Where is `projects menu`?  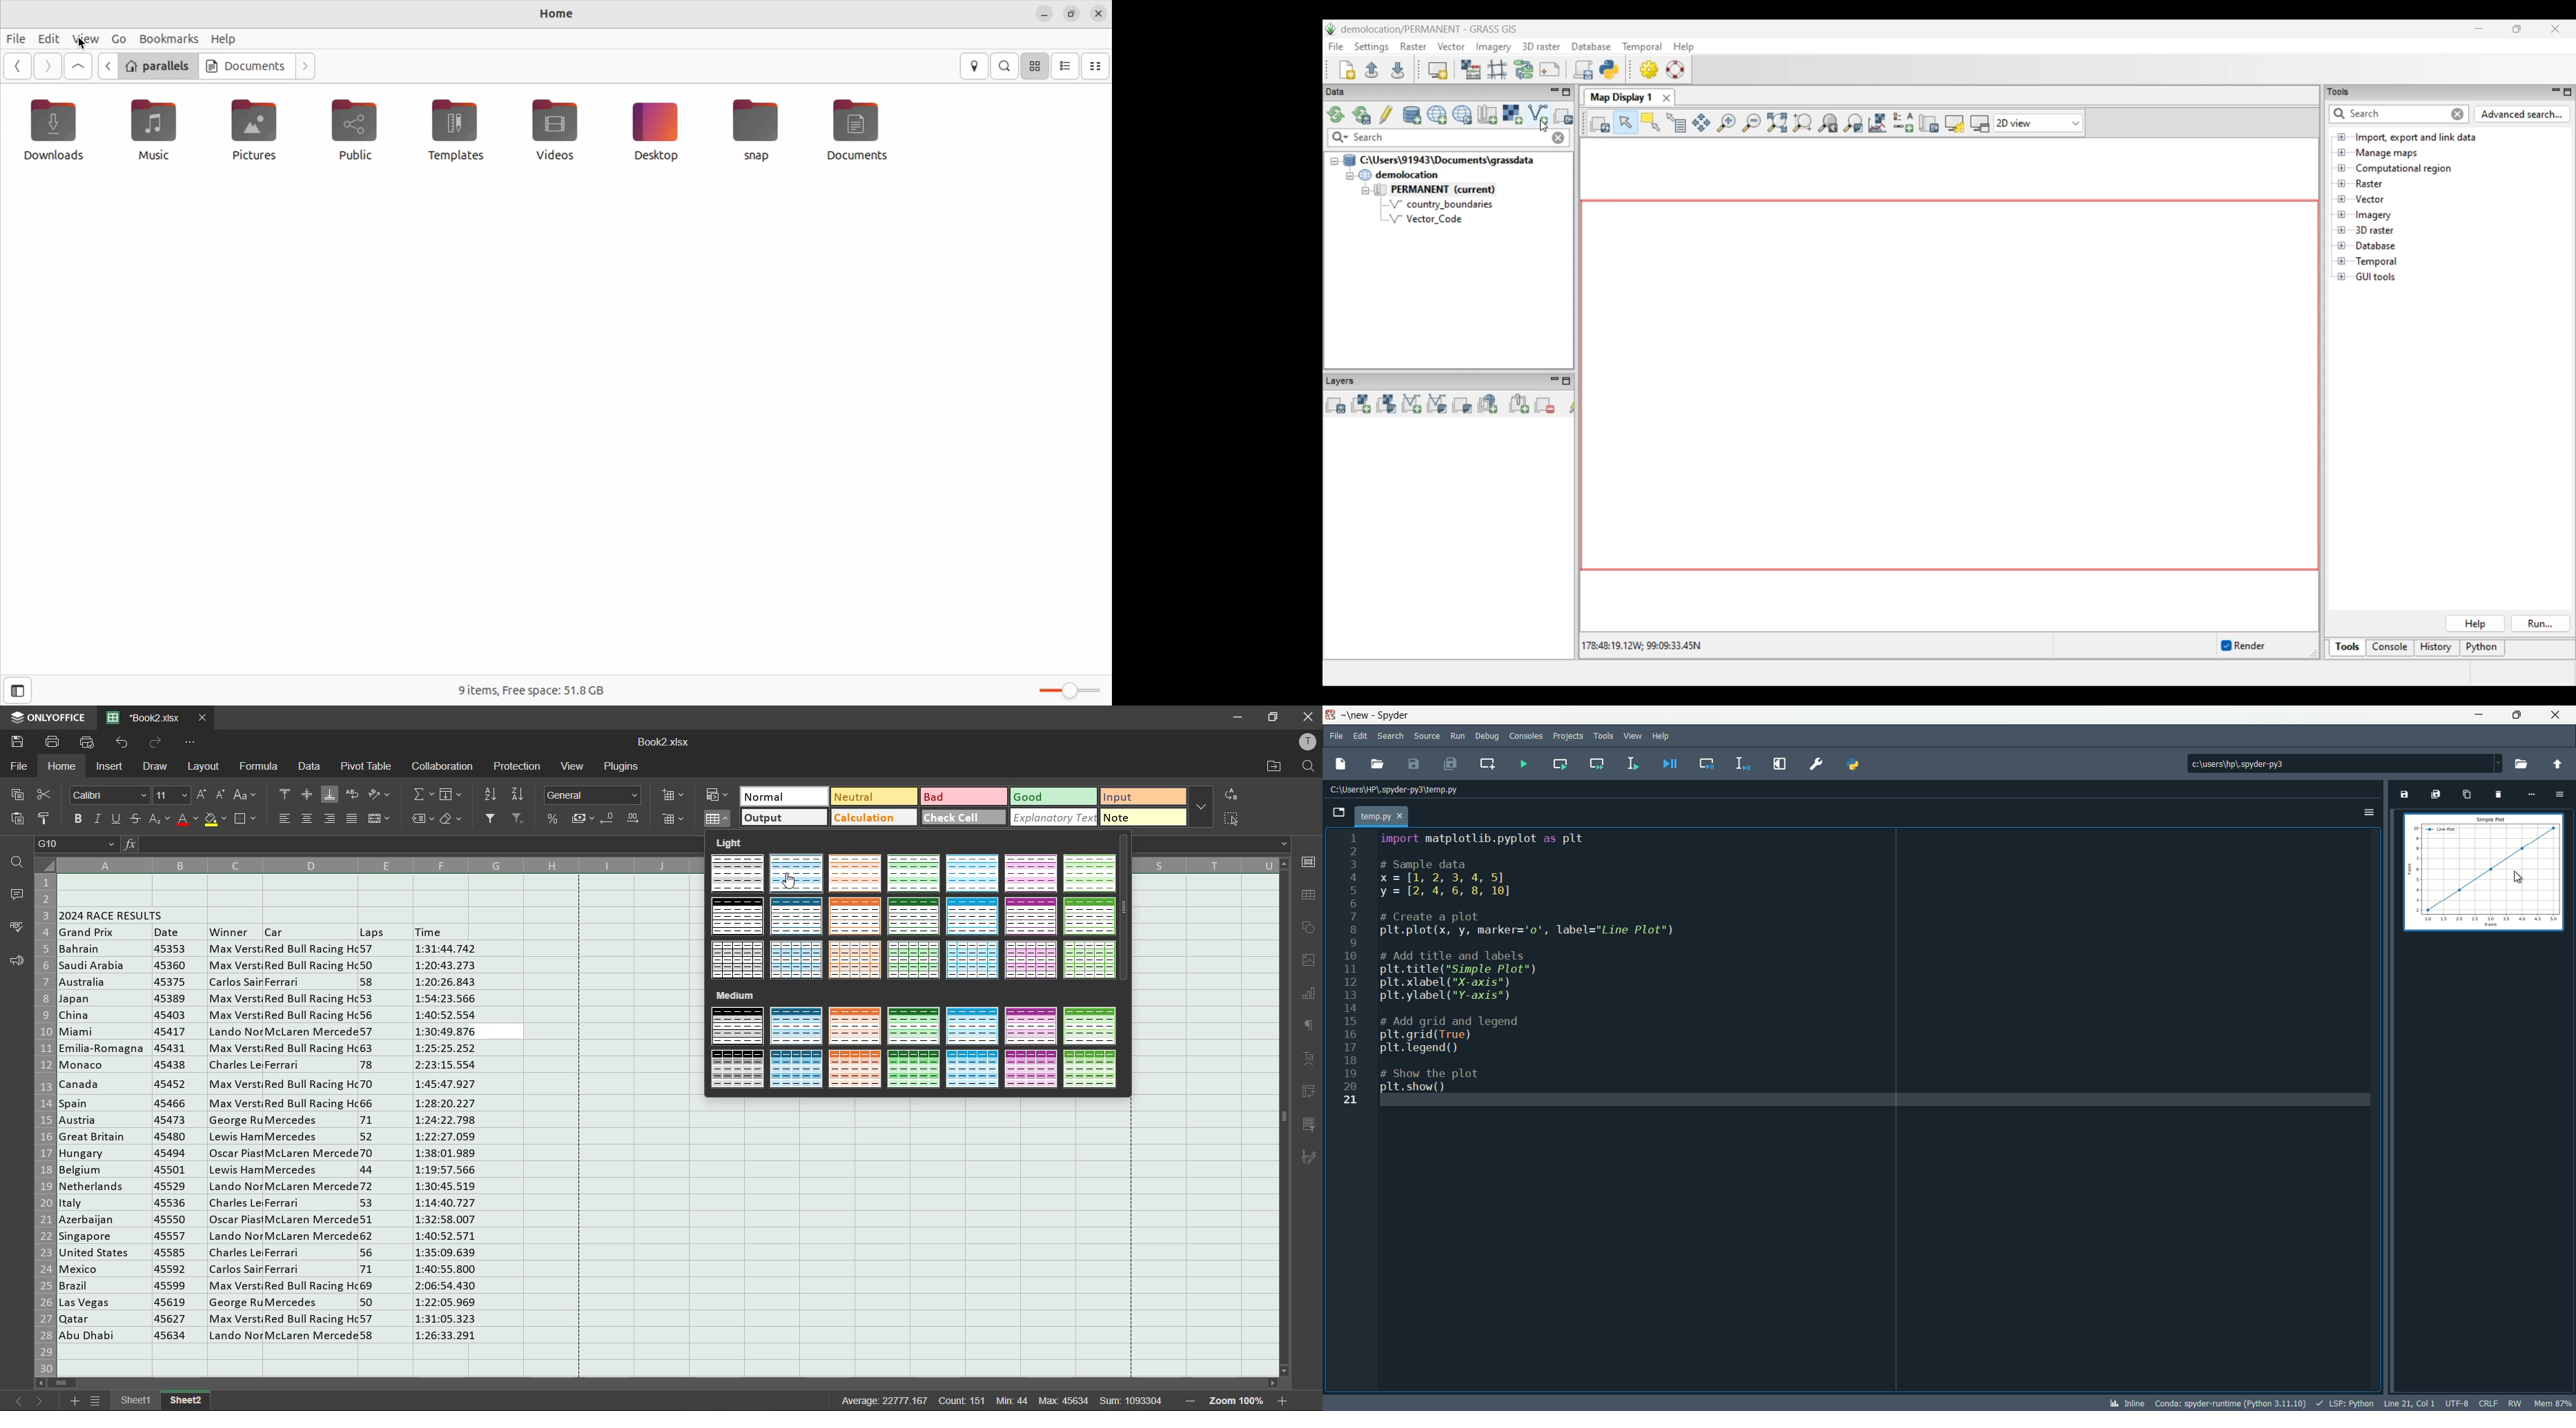 projects menu is located at coordinates (1568, 736).